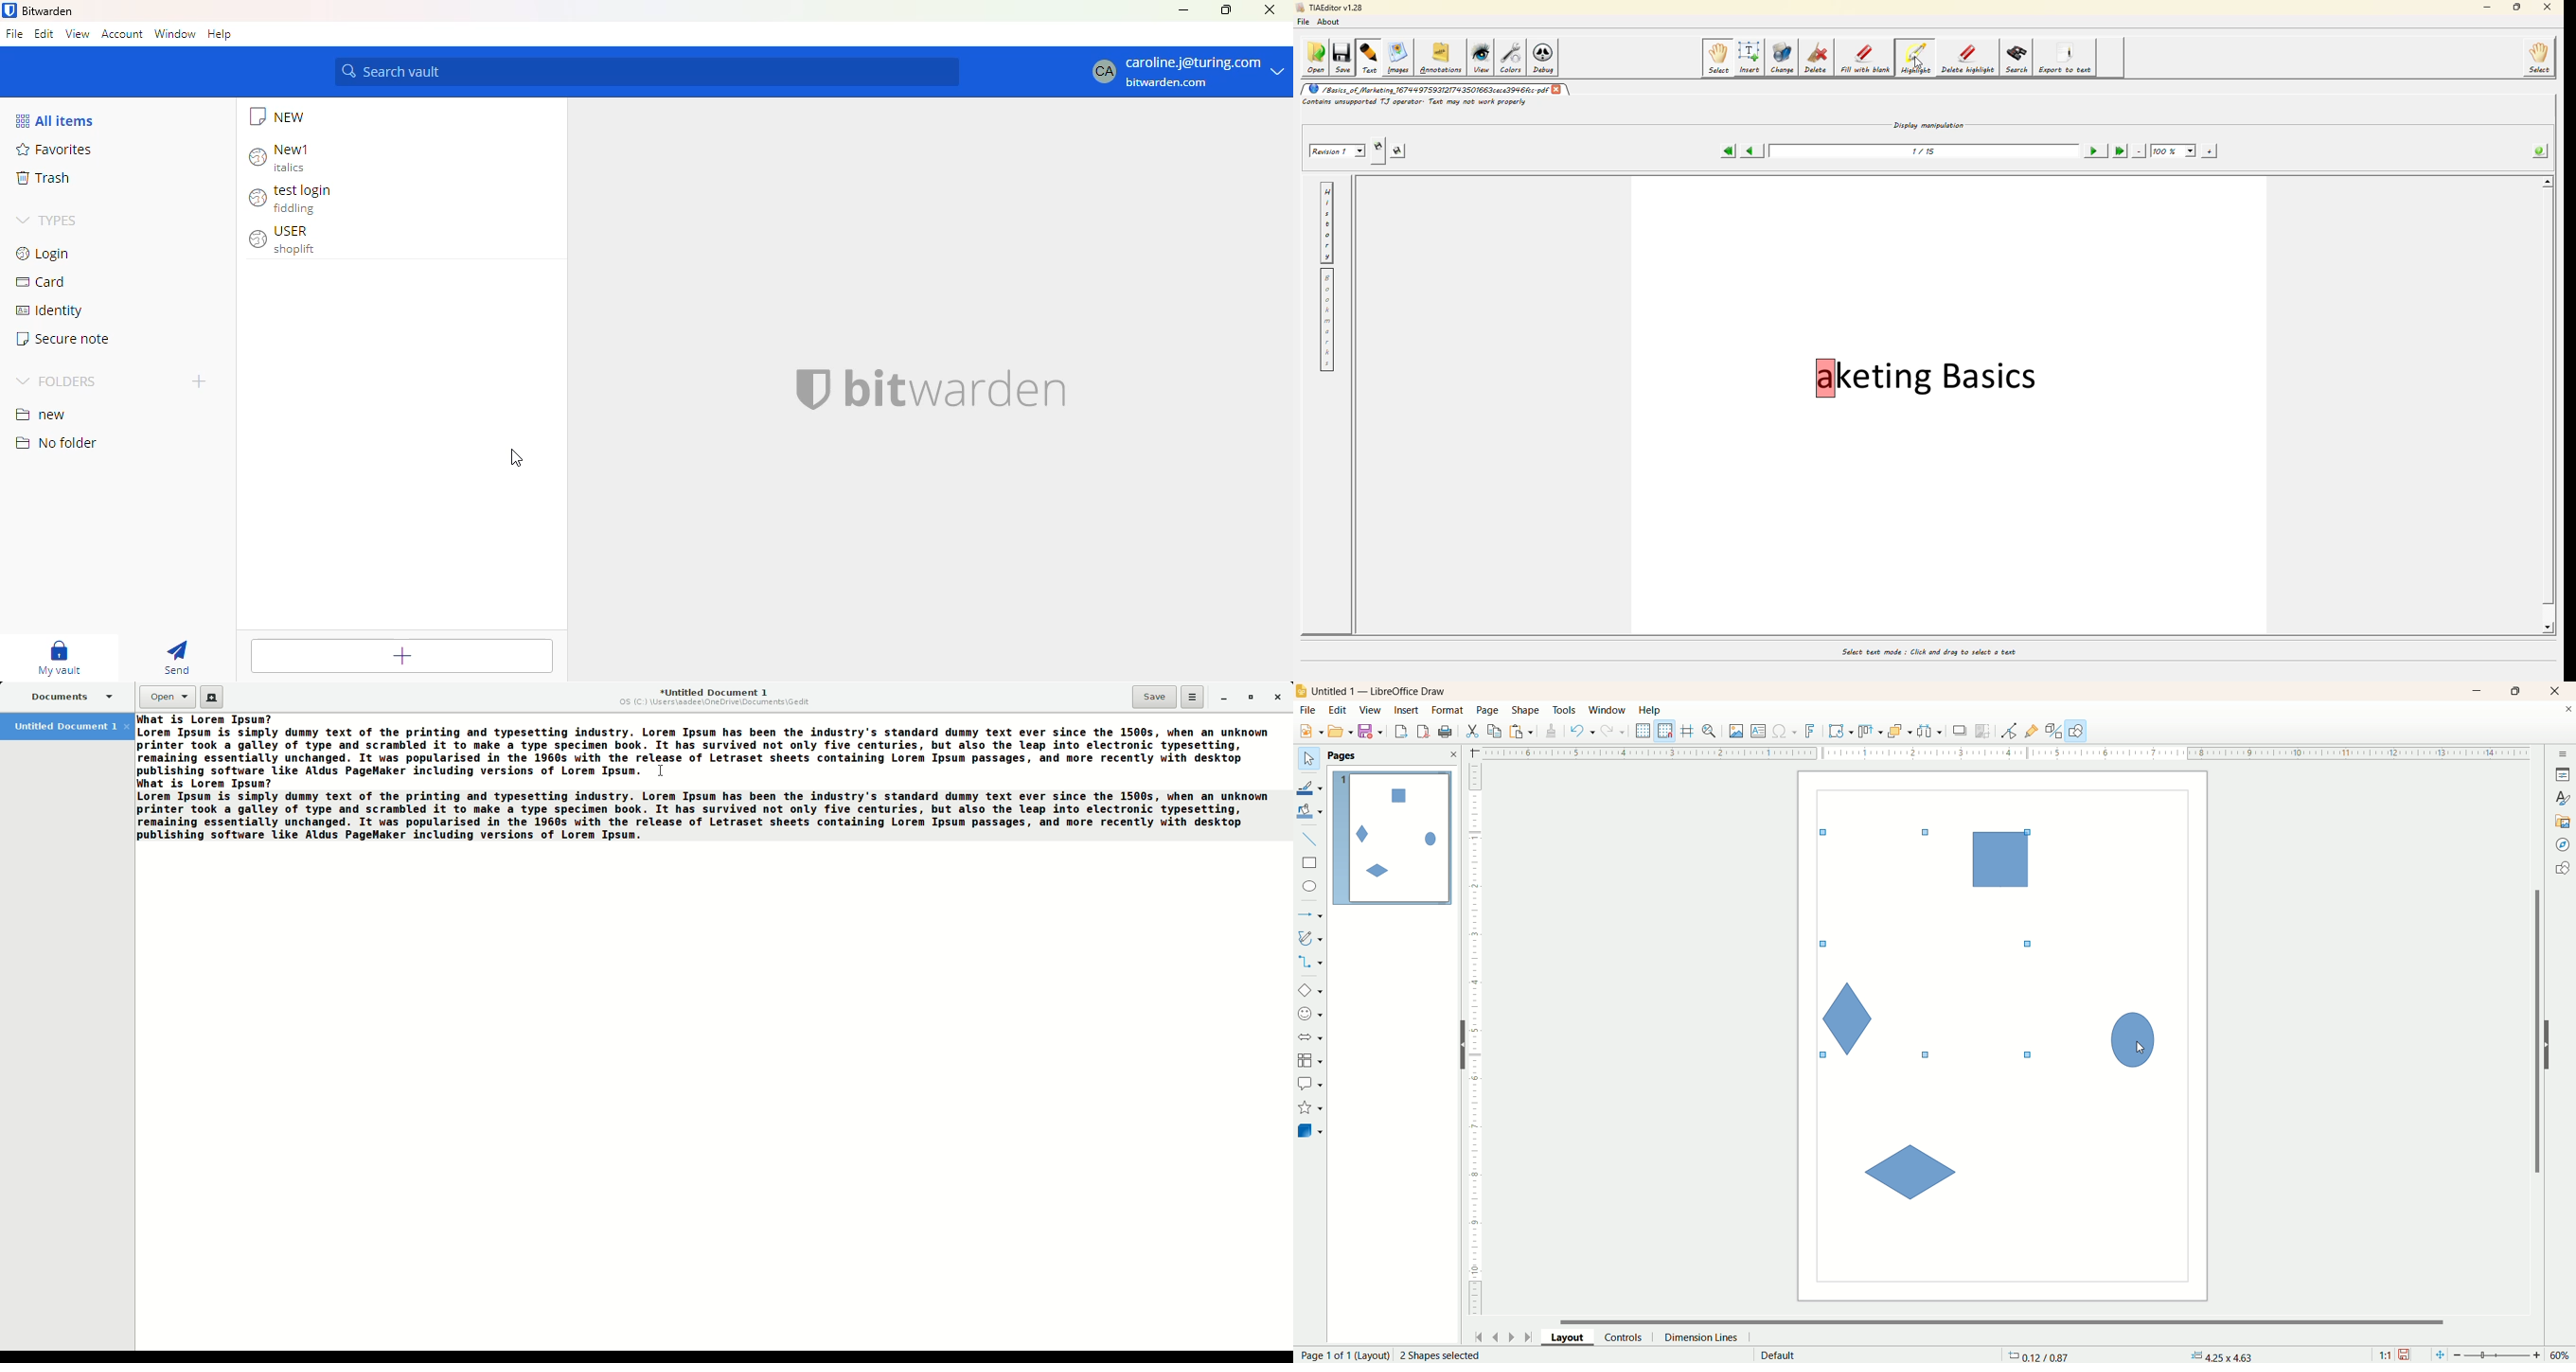  I want to click on export, so click(1400, 729).